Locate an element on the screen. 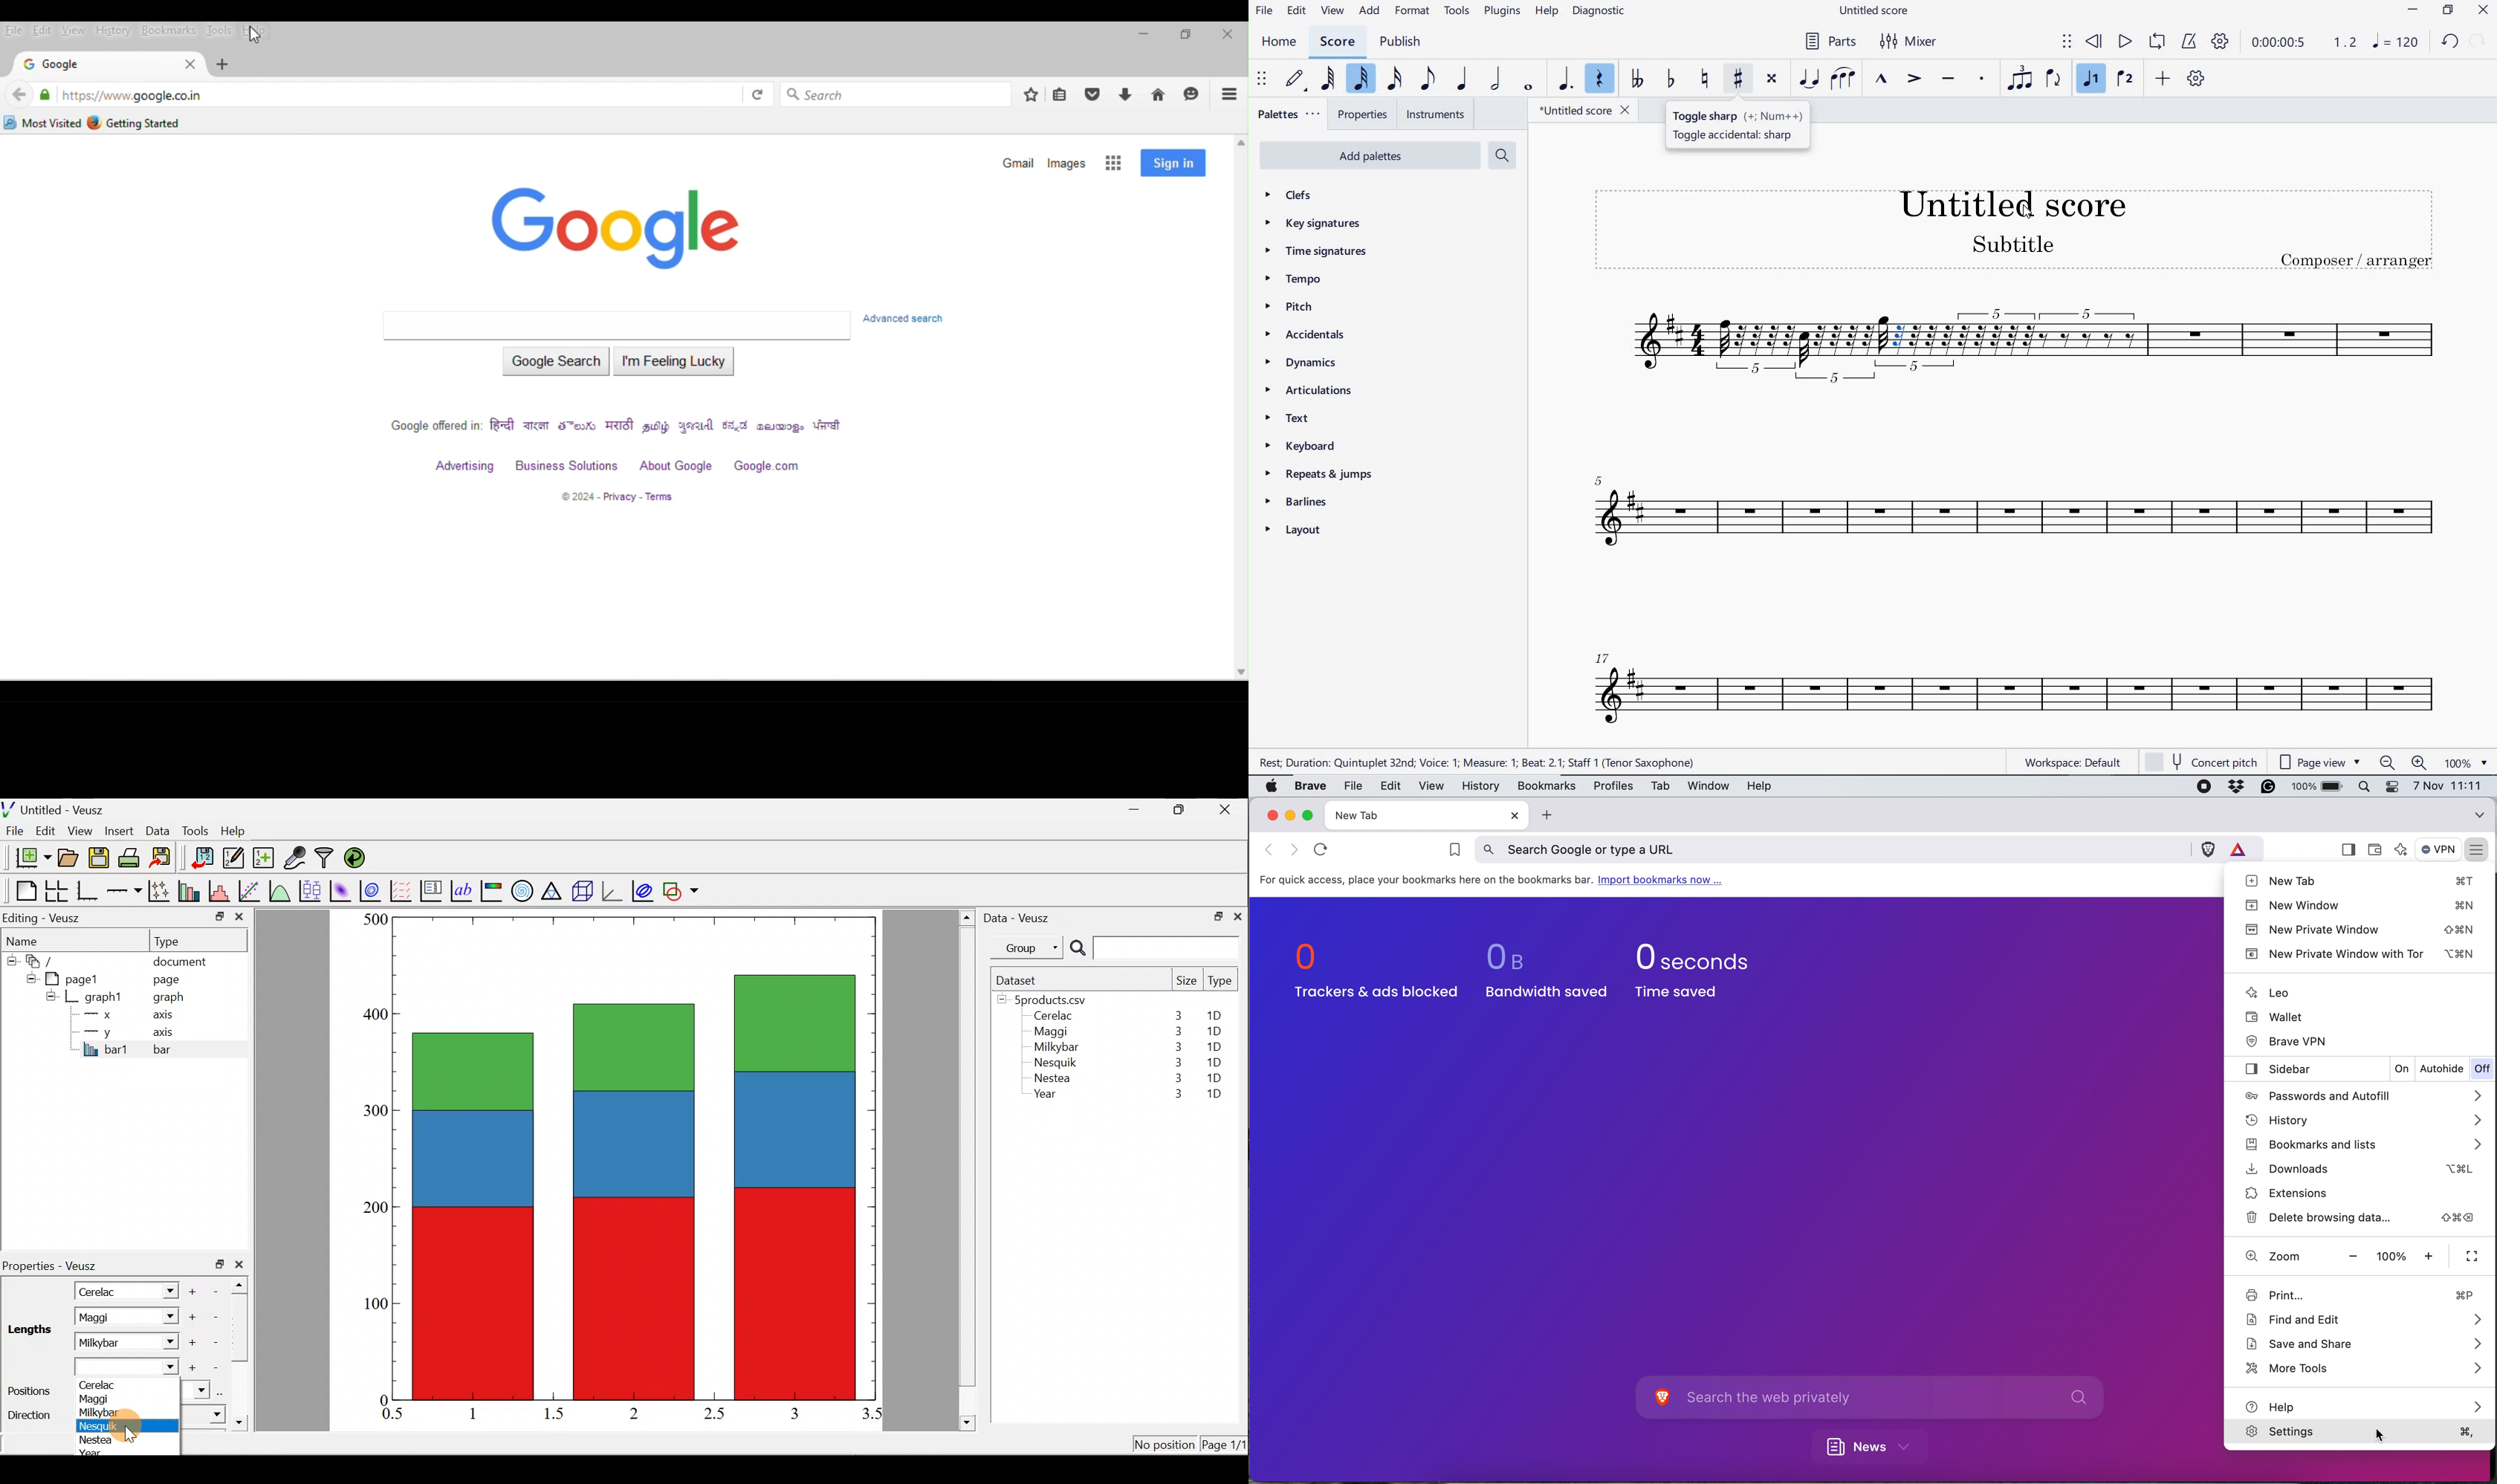 The width and height of the screenshot is (2520, 1484). KEY SIGNATURES is located at coordinates (1319, 224).